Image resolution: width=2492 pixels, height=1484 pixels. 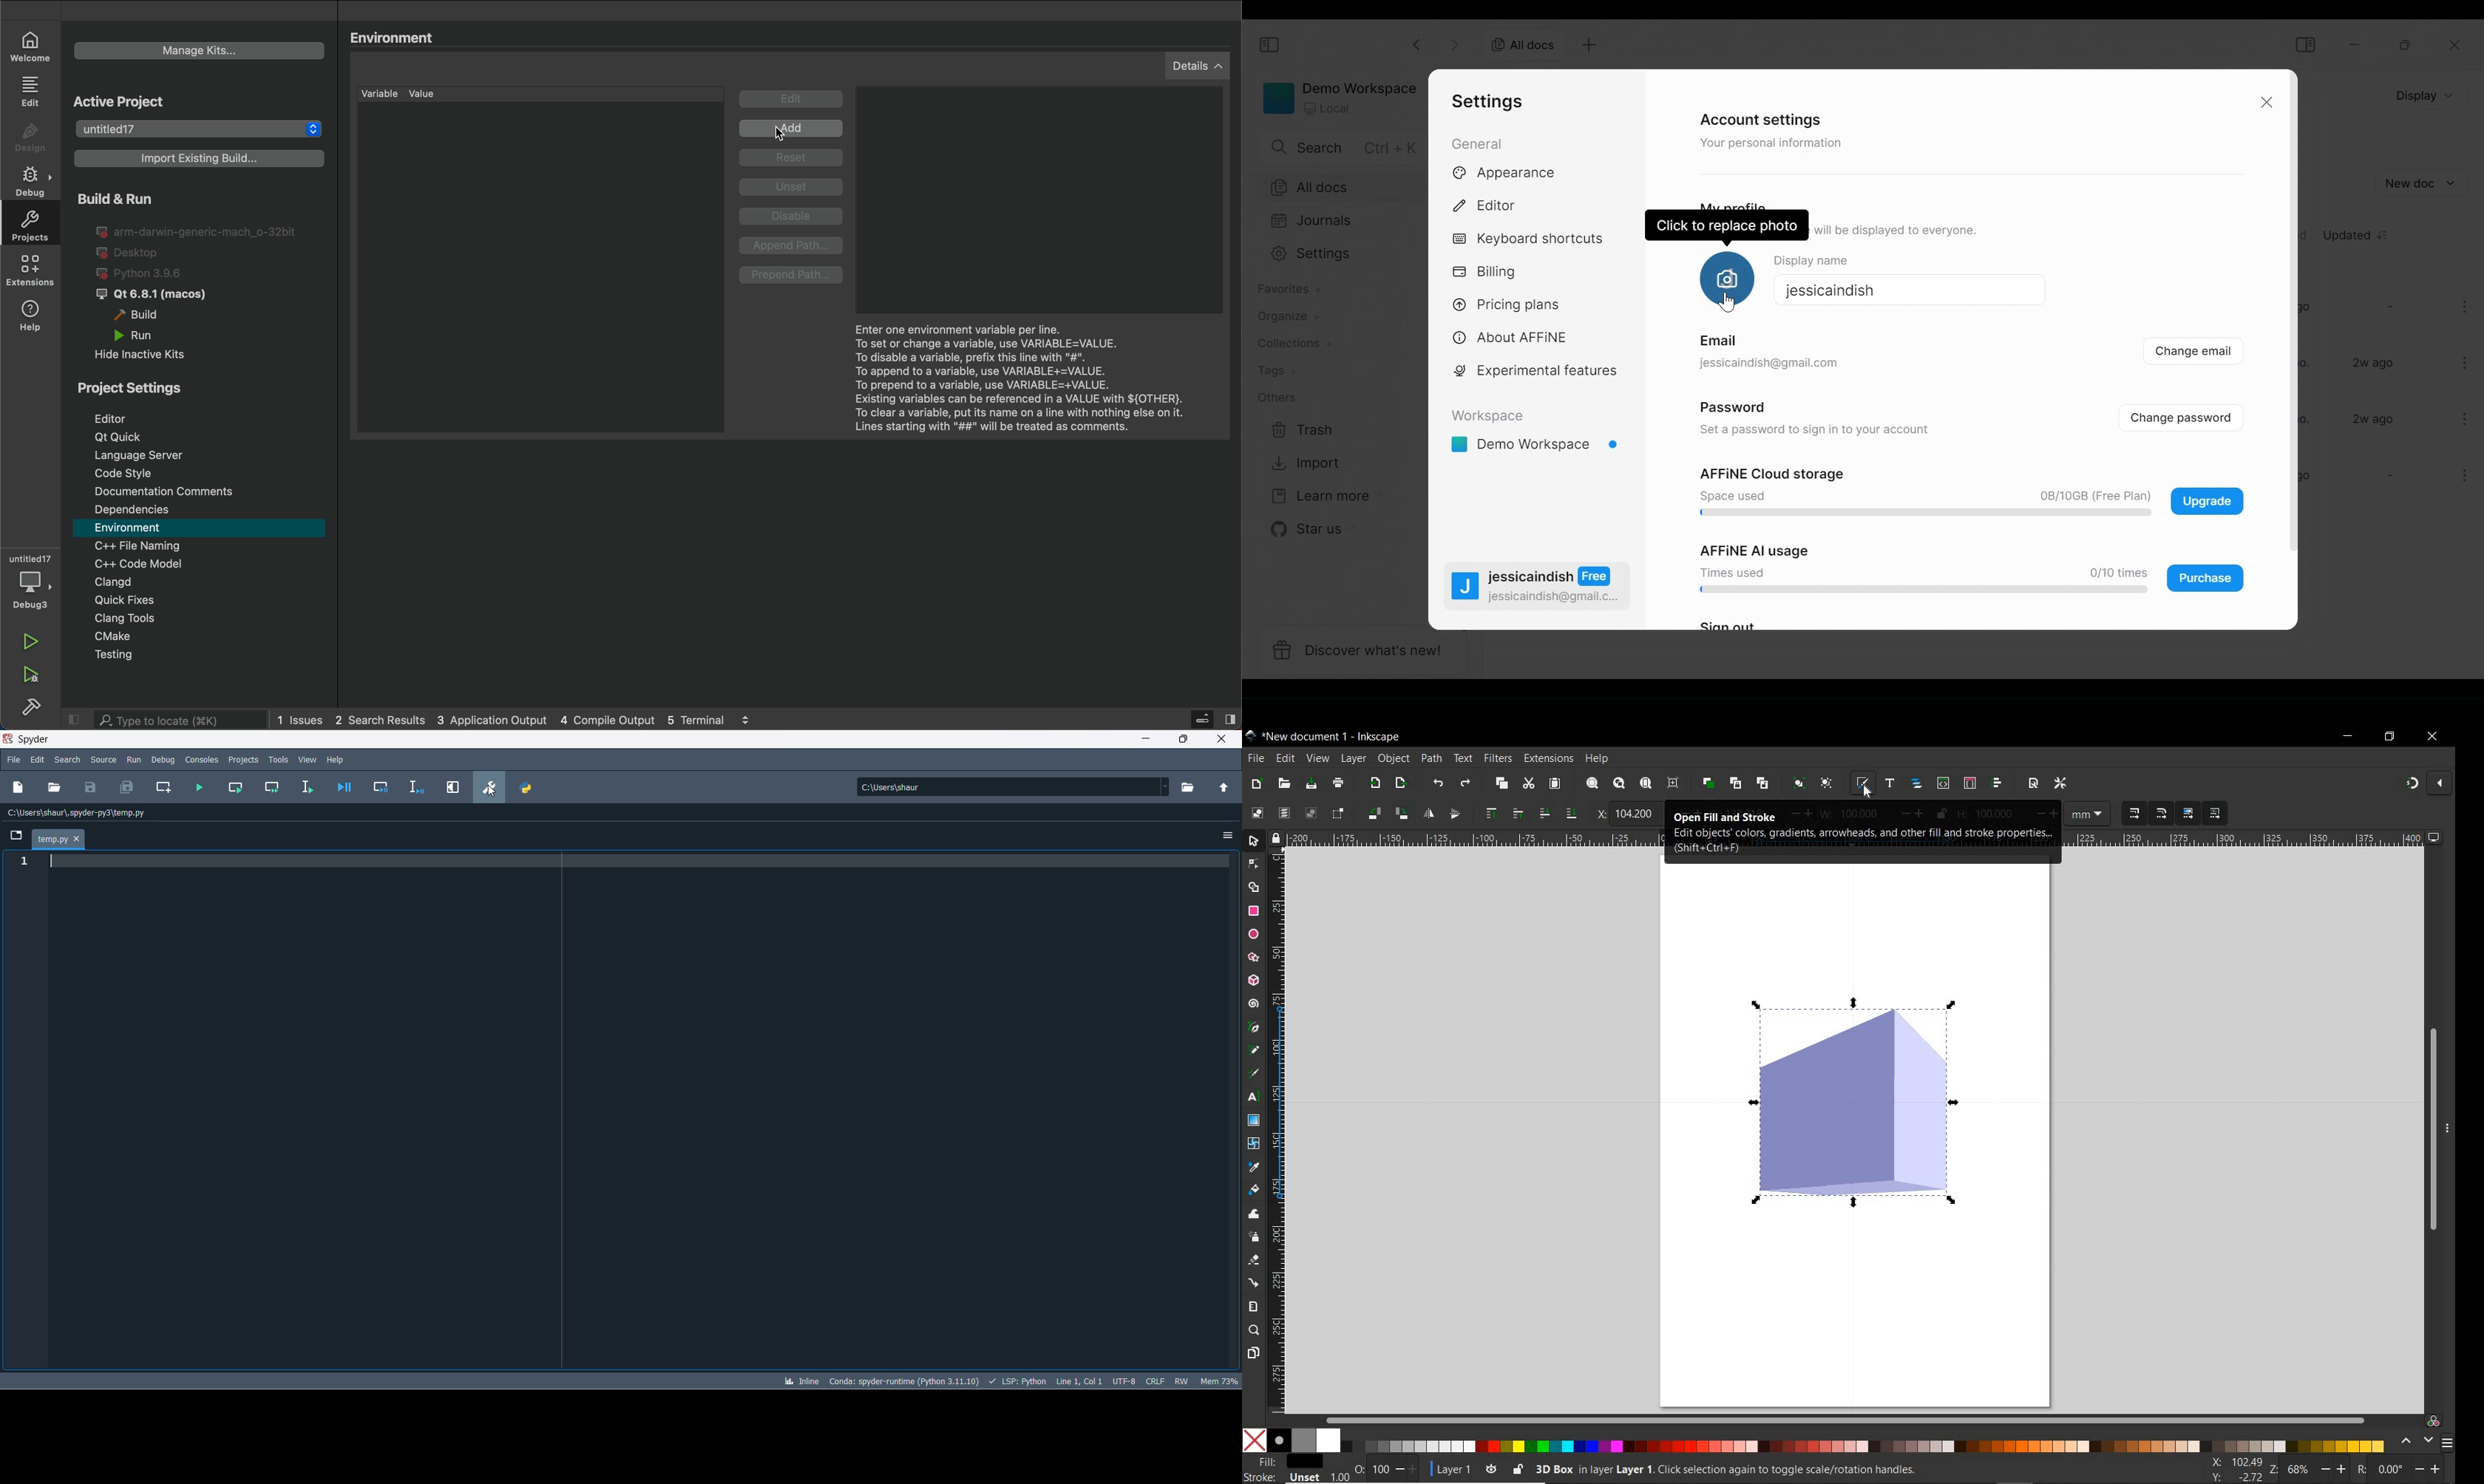 I want to click on source, so click(x=102, y=760).